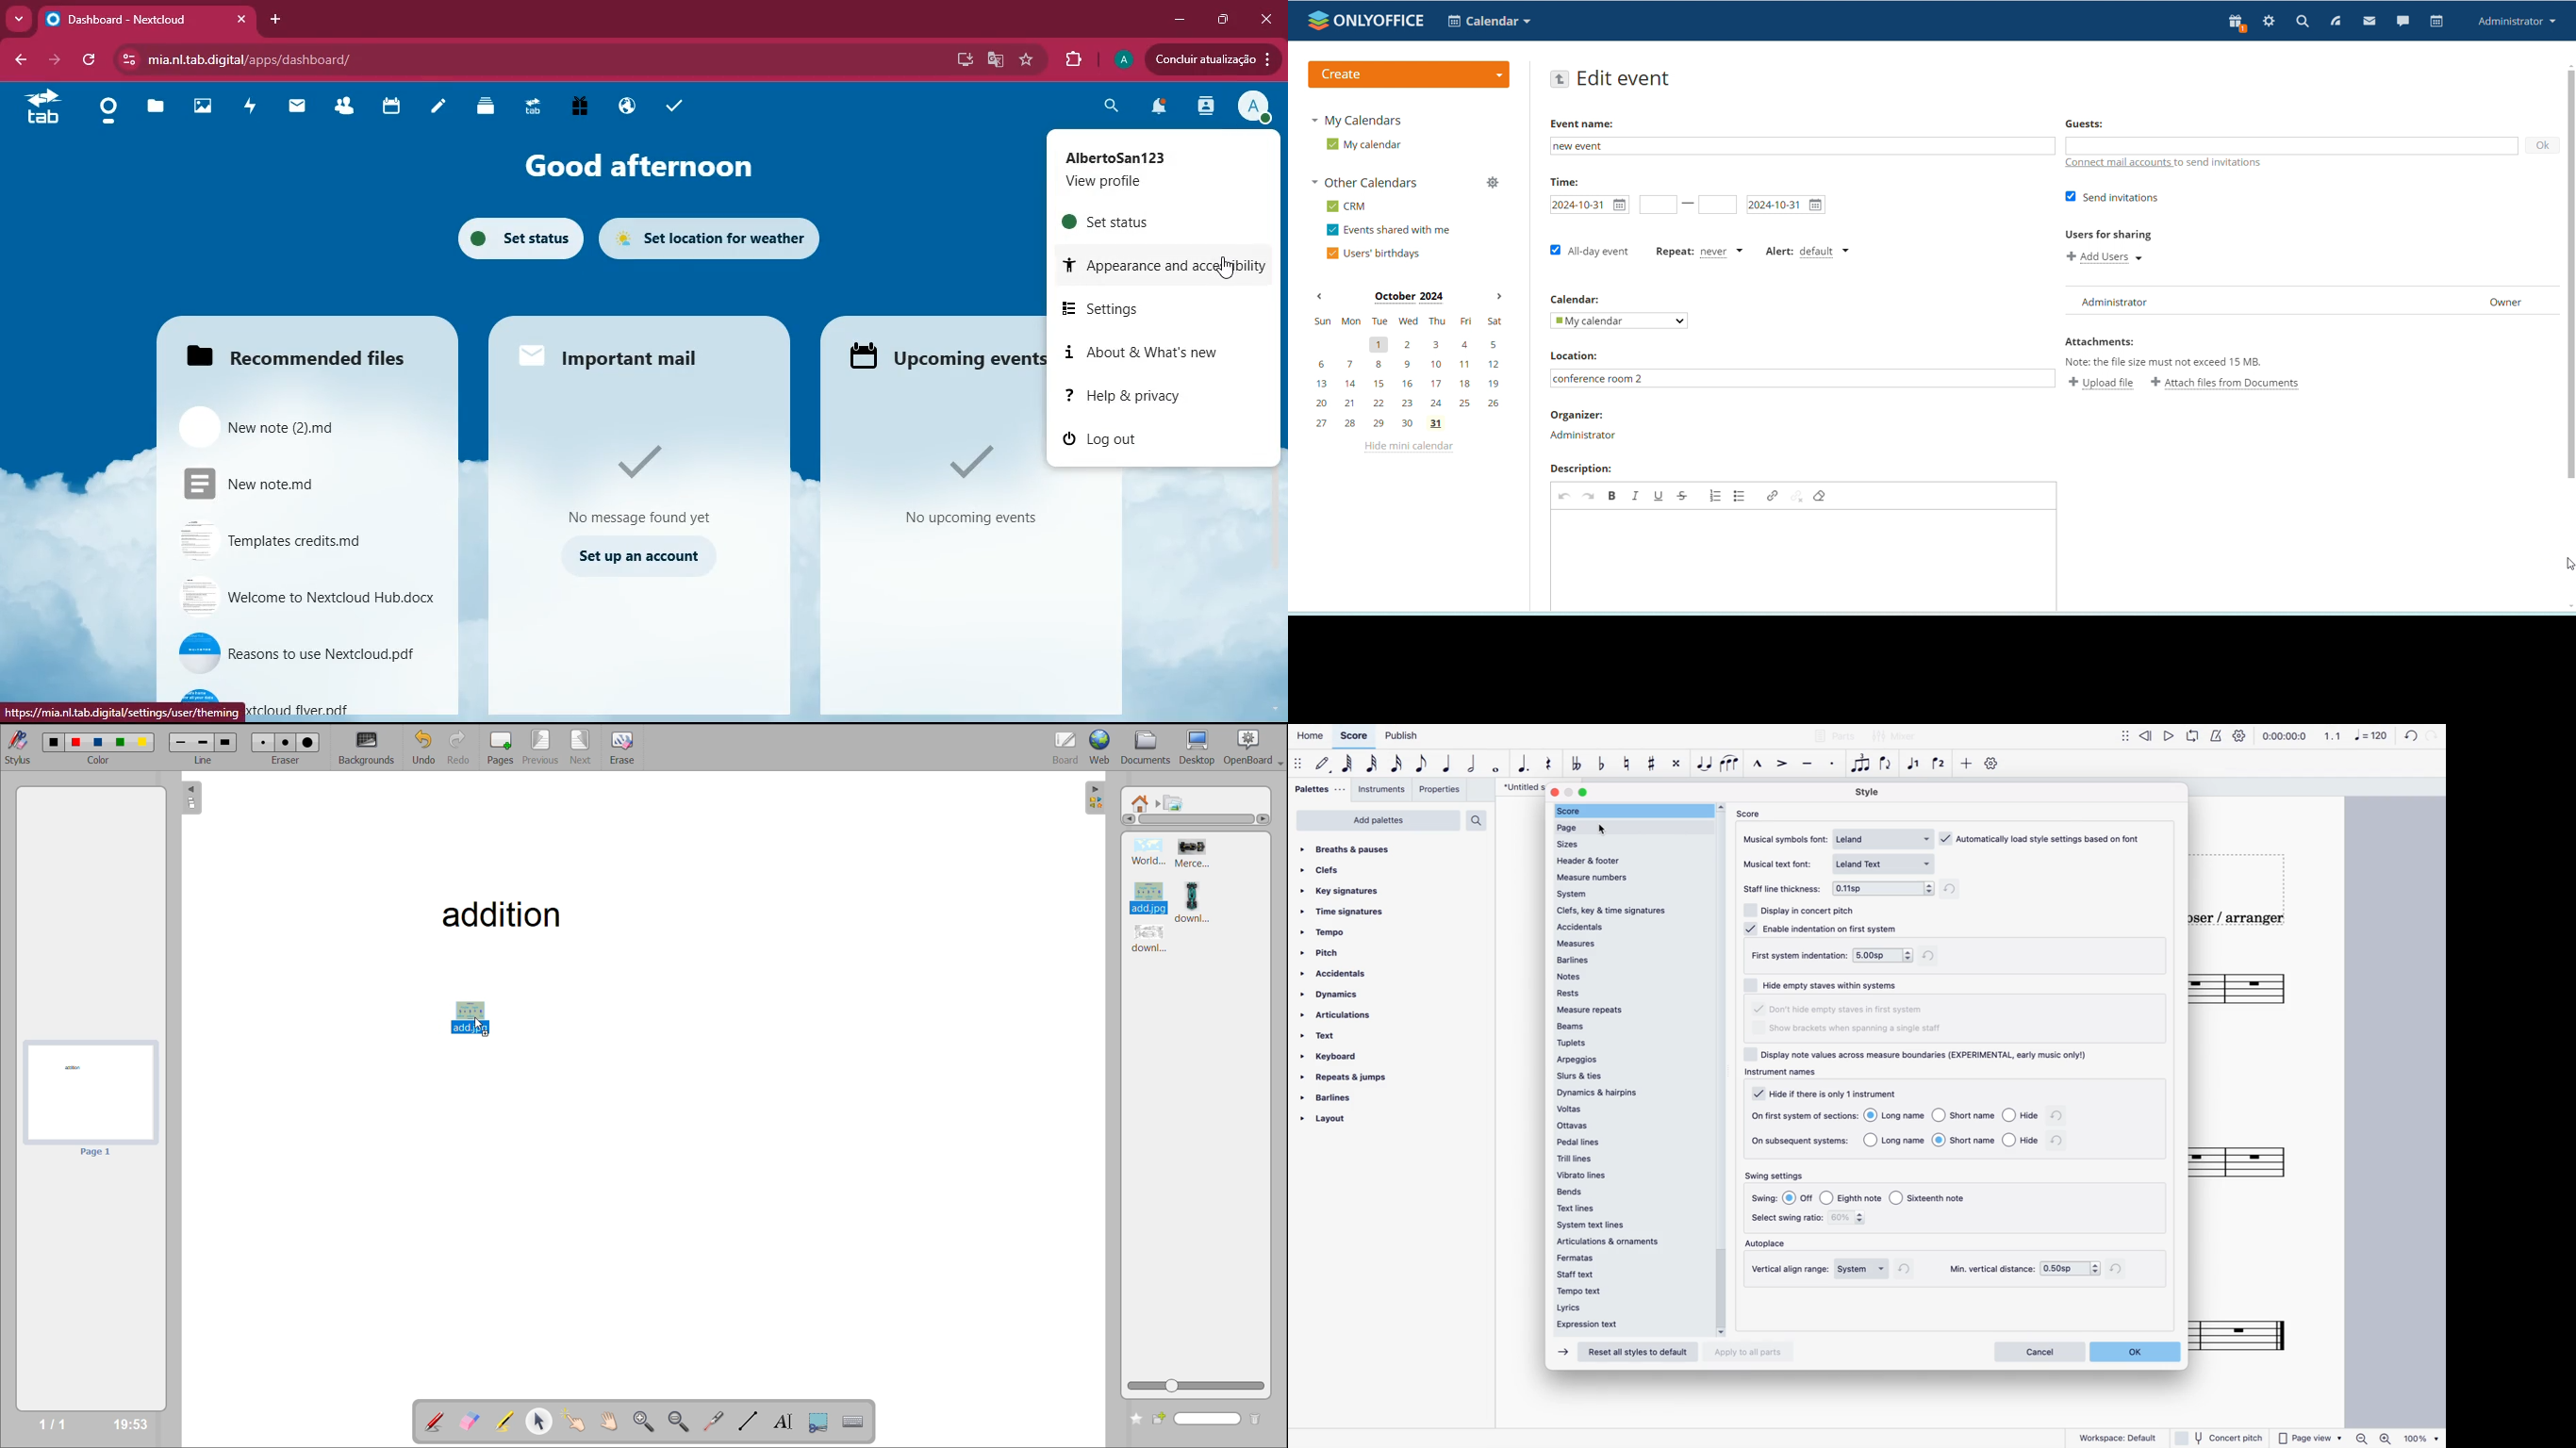  Describe the element at coordinates (1584, 437) in the screenshot. I see `organizer` at that location.